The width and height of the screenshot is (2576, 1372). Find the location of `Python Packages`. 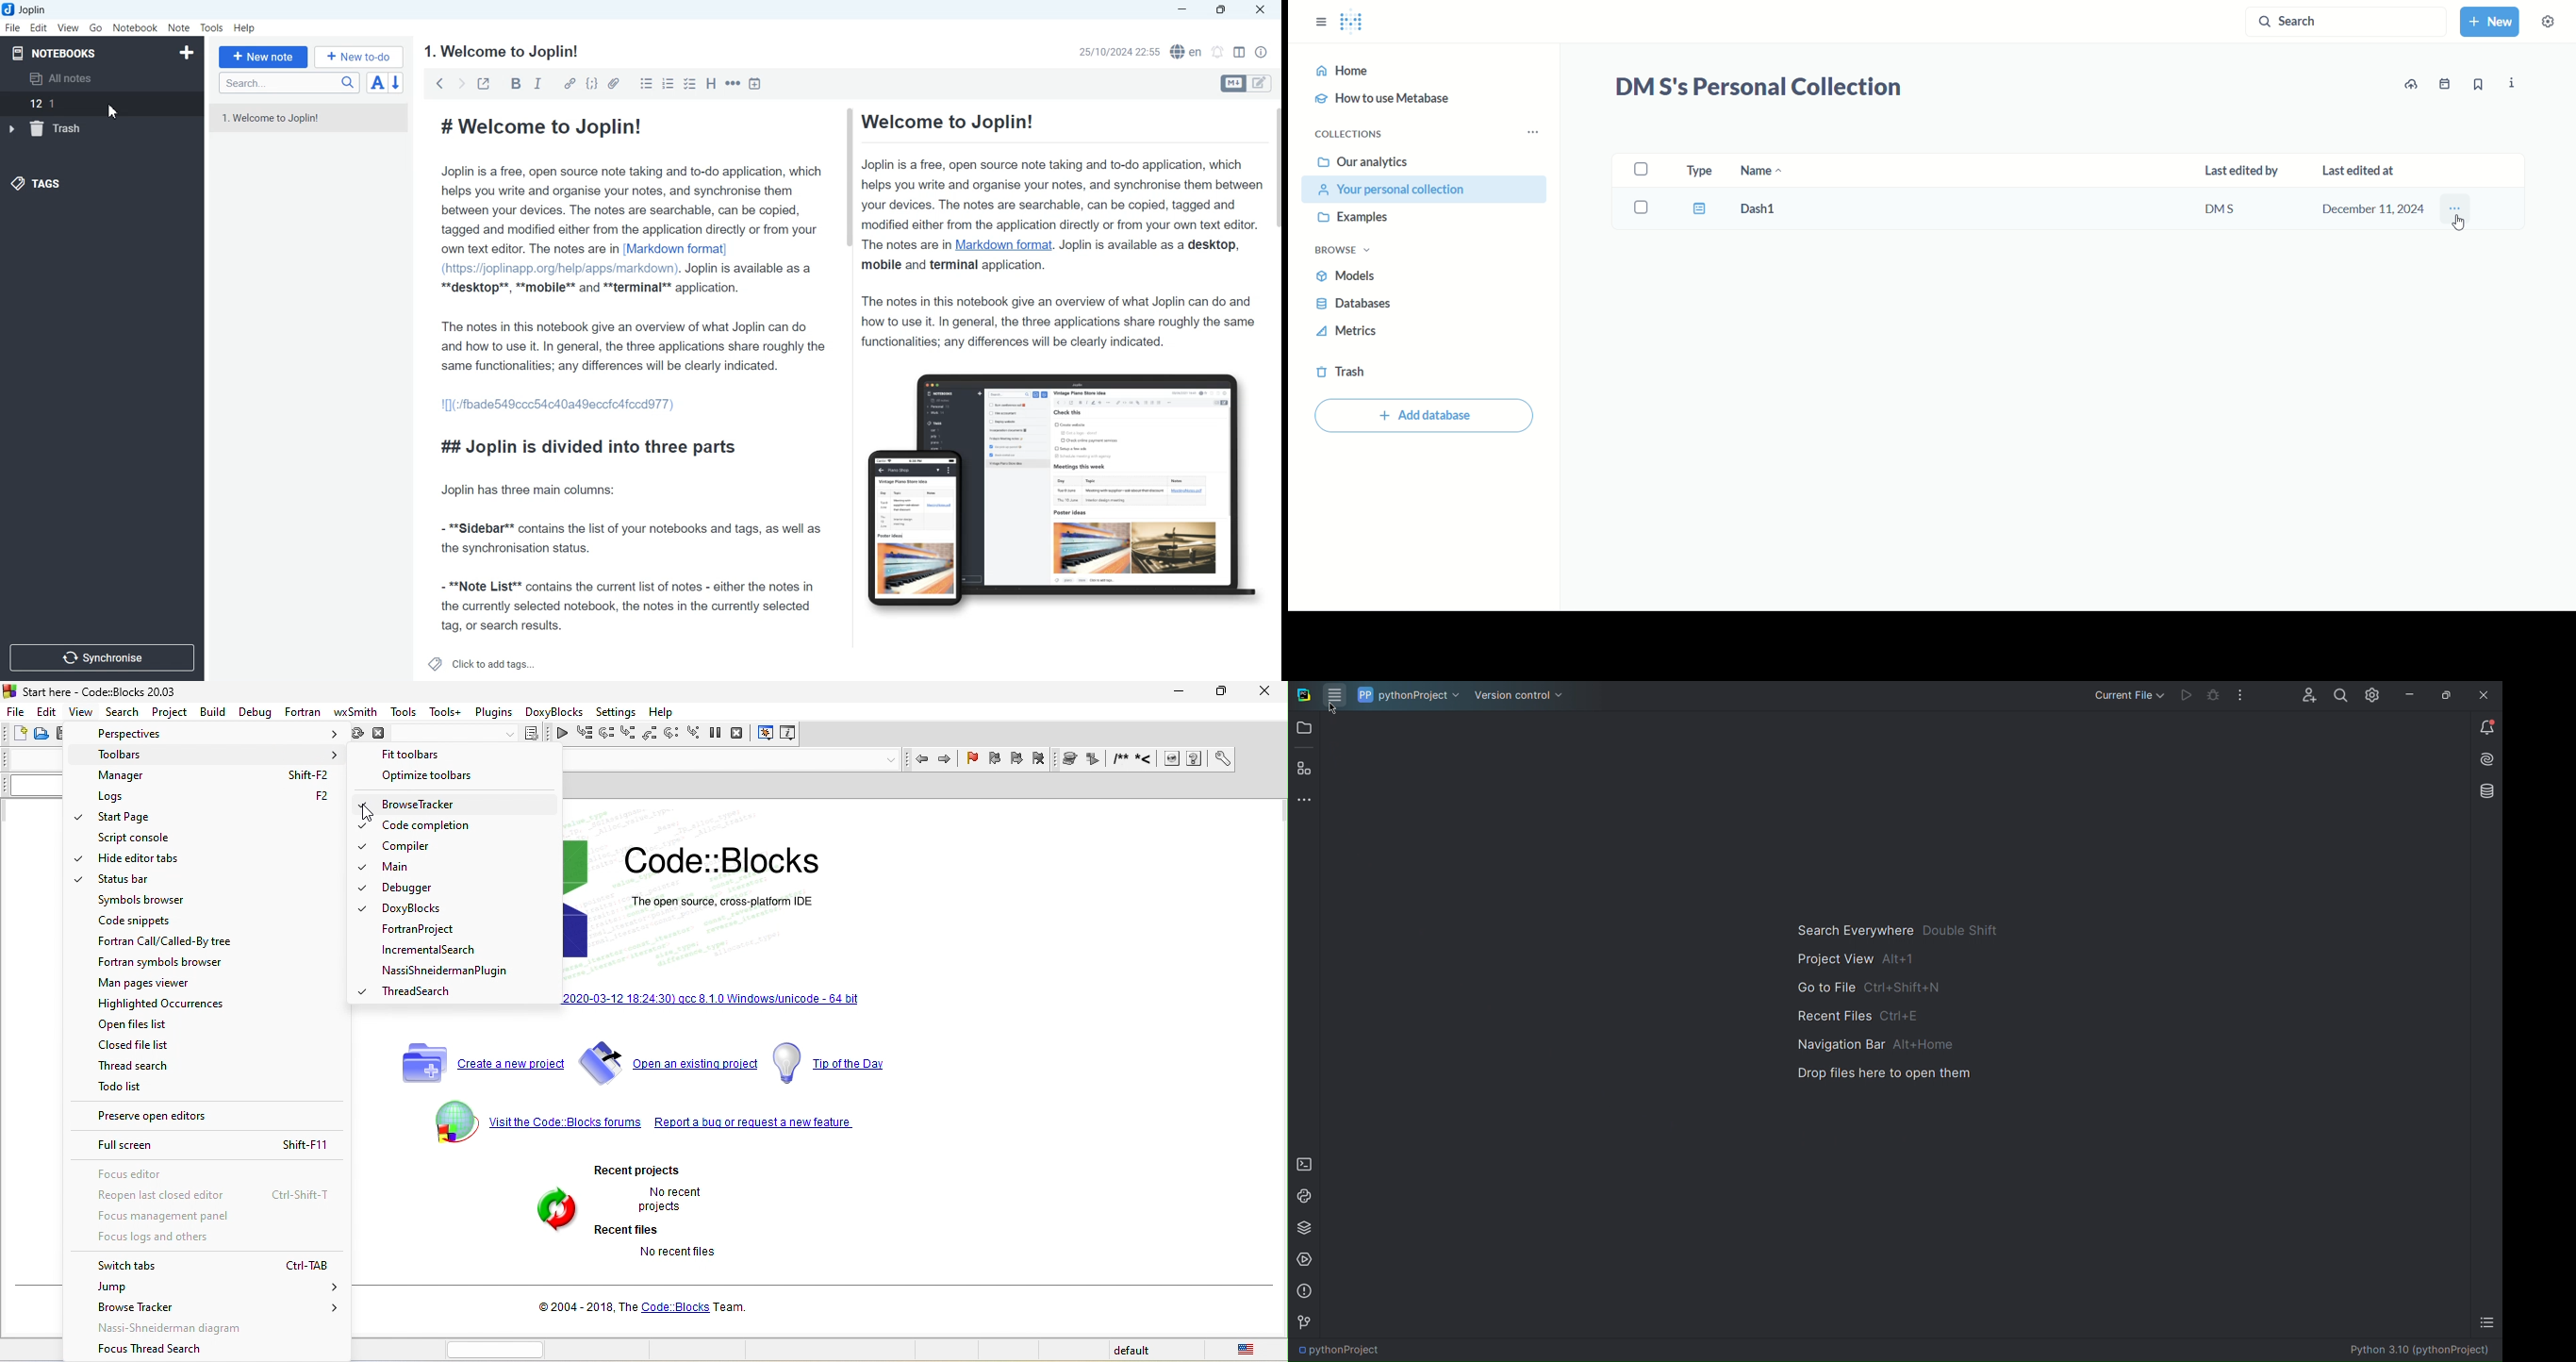

Python Packages is located at coordinates (1306, 1228).